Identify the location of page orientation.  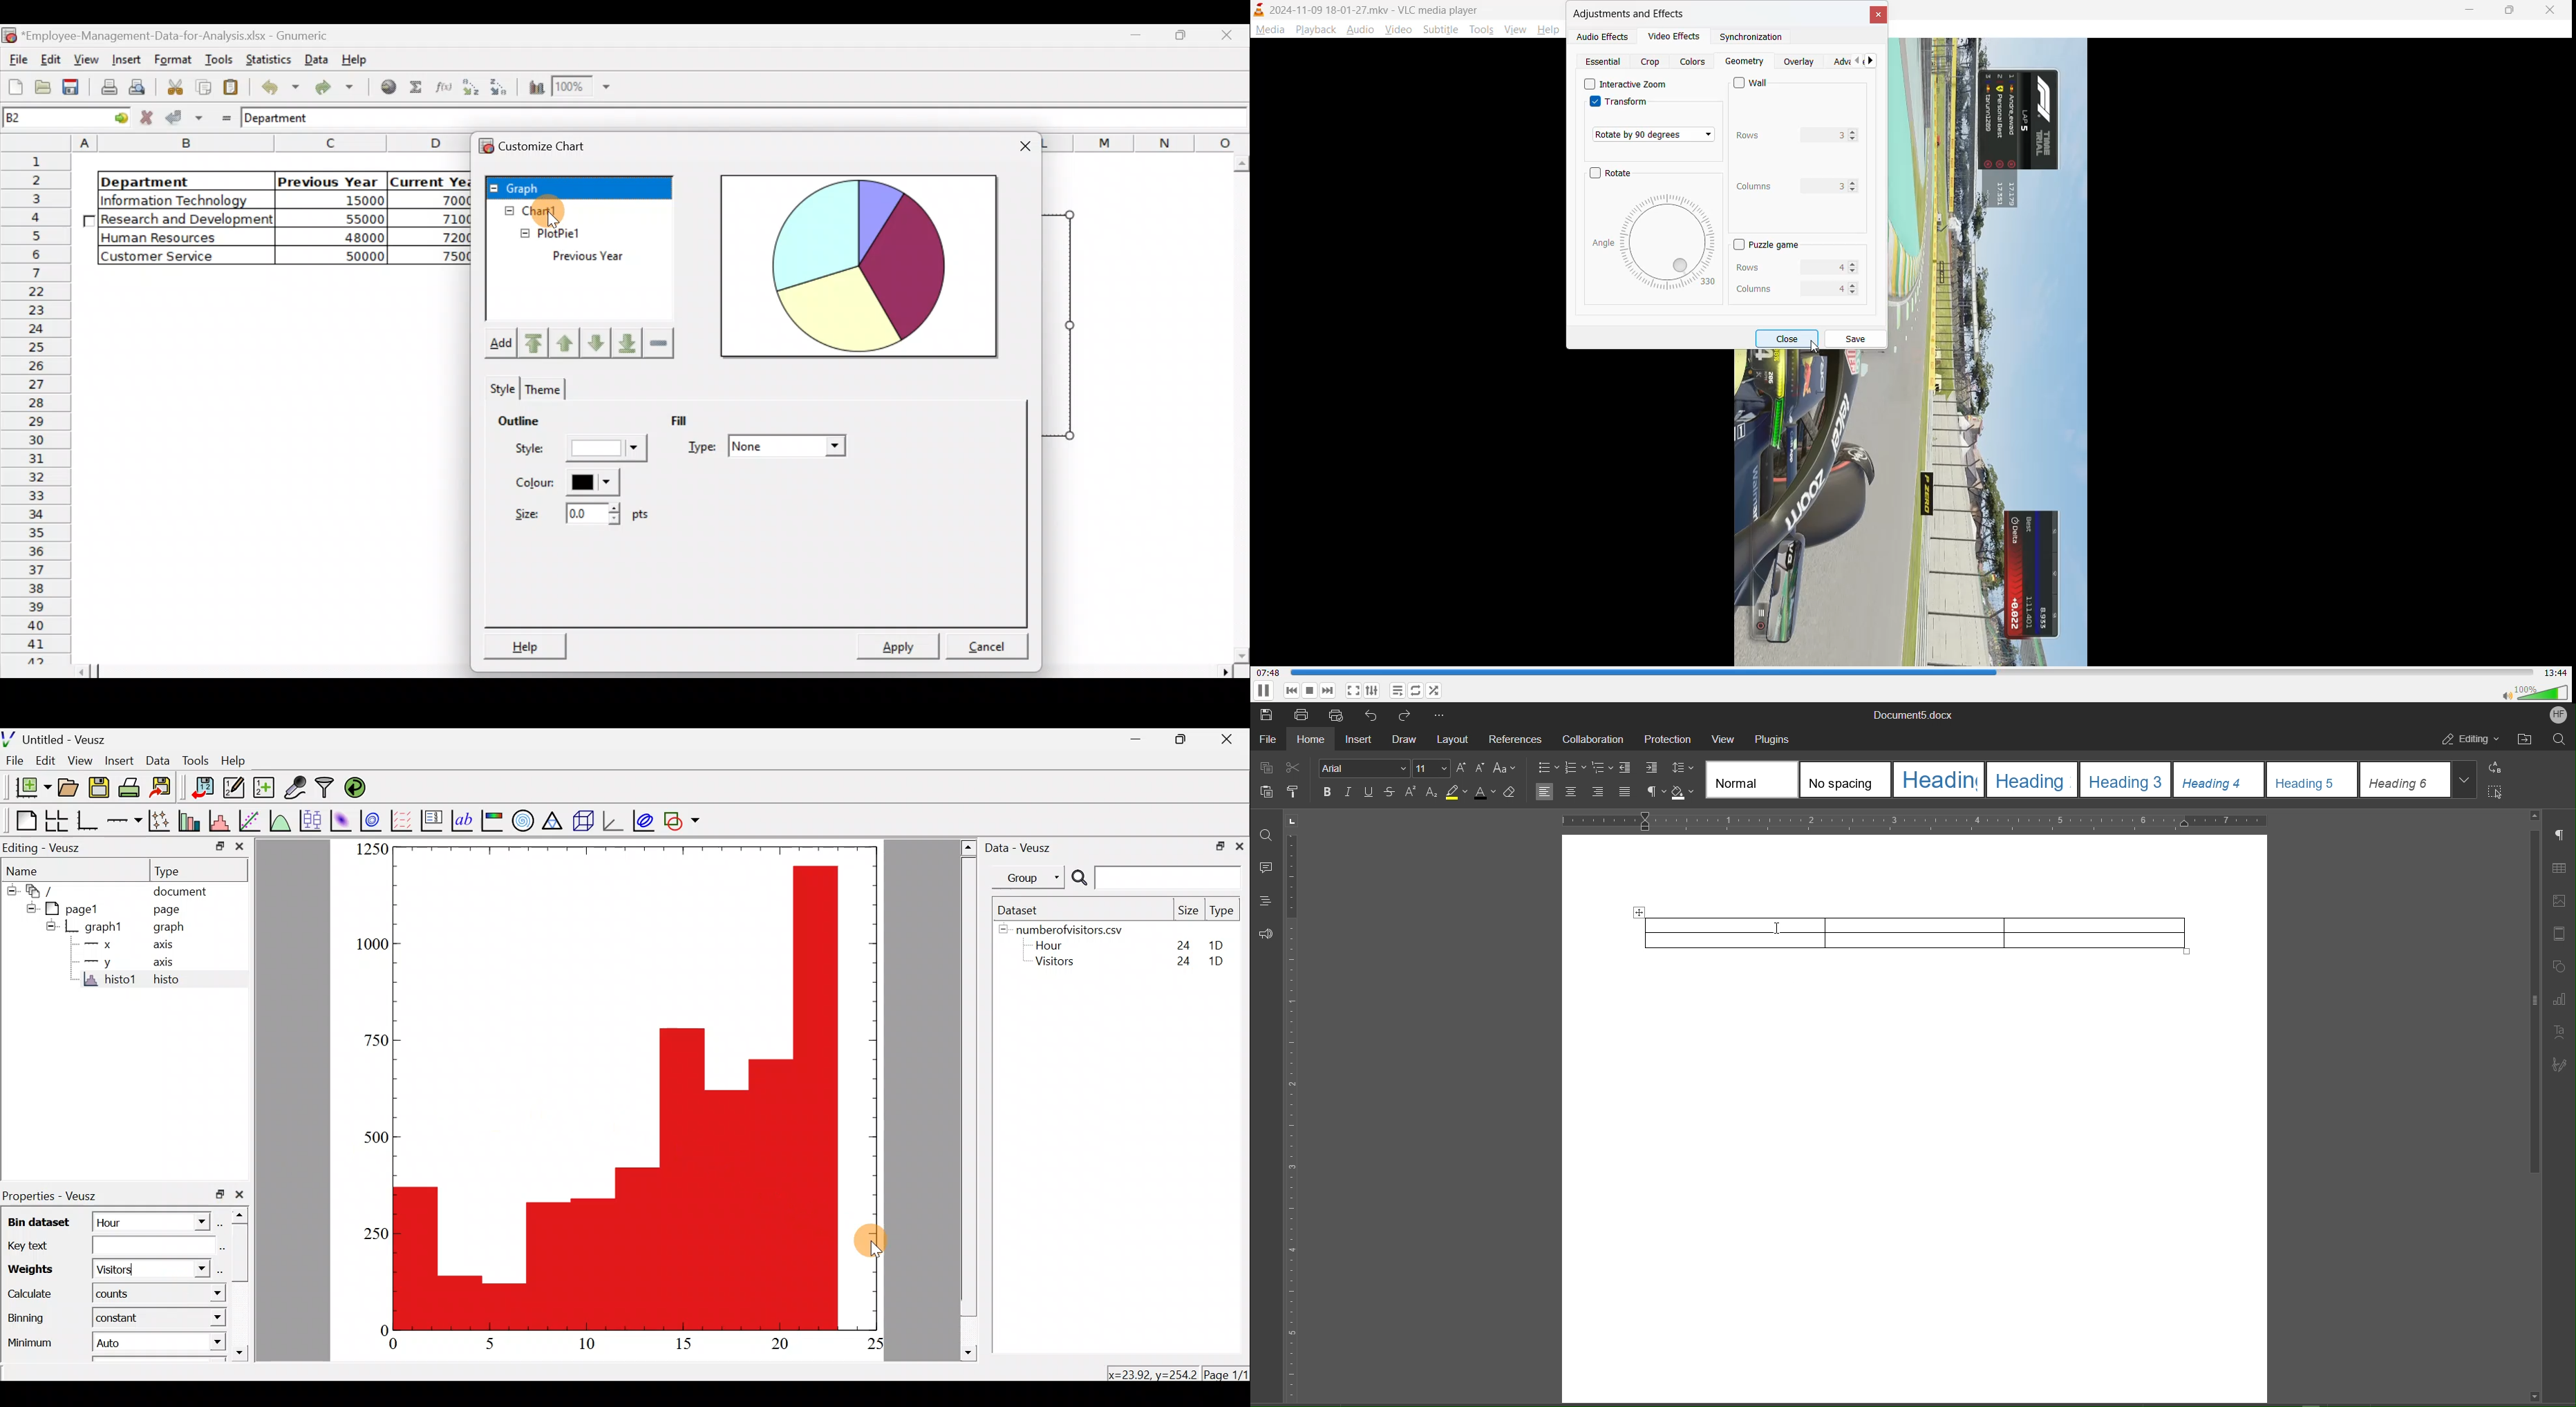
(1292, 820).